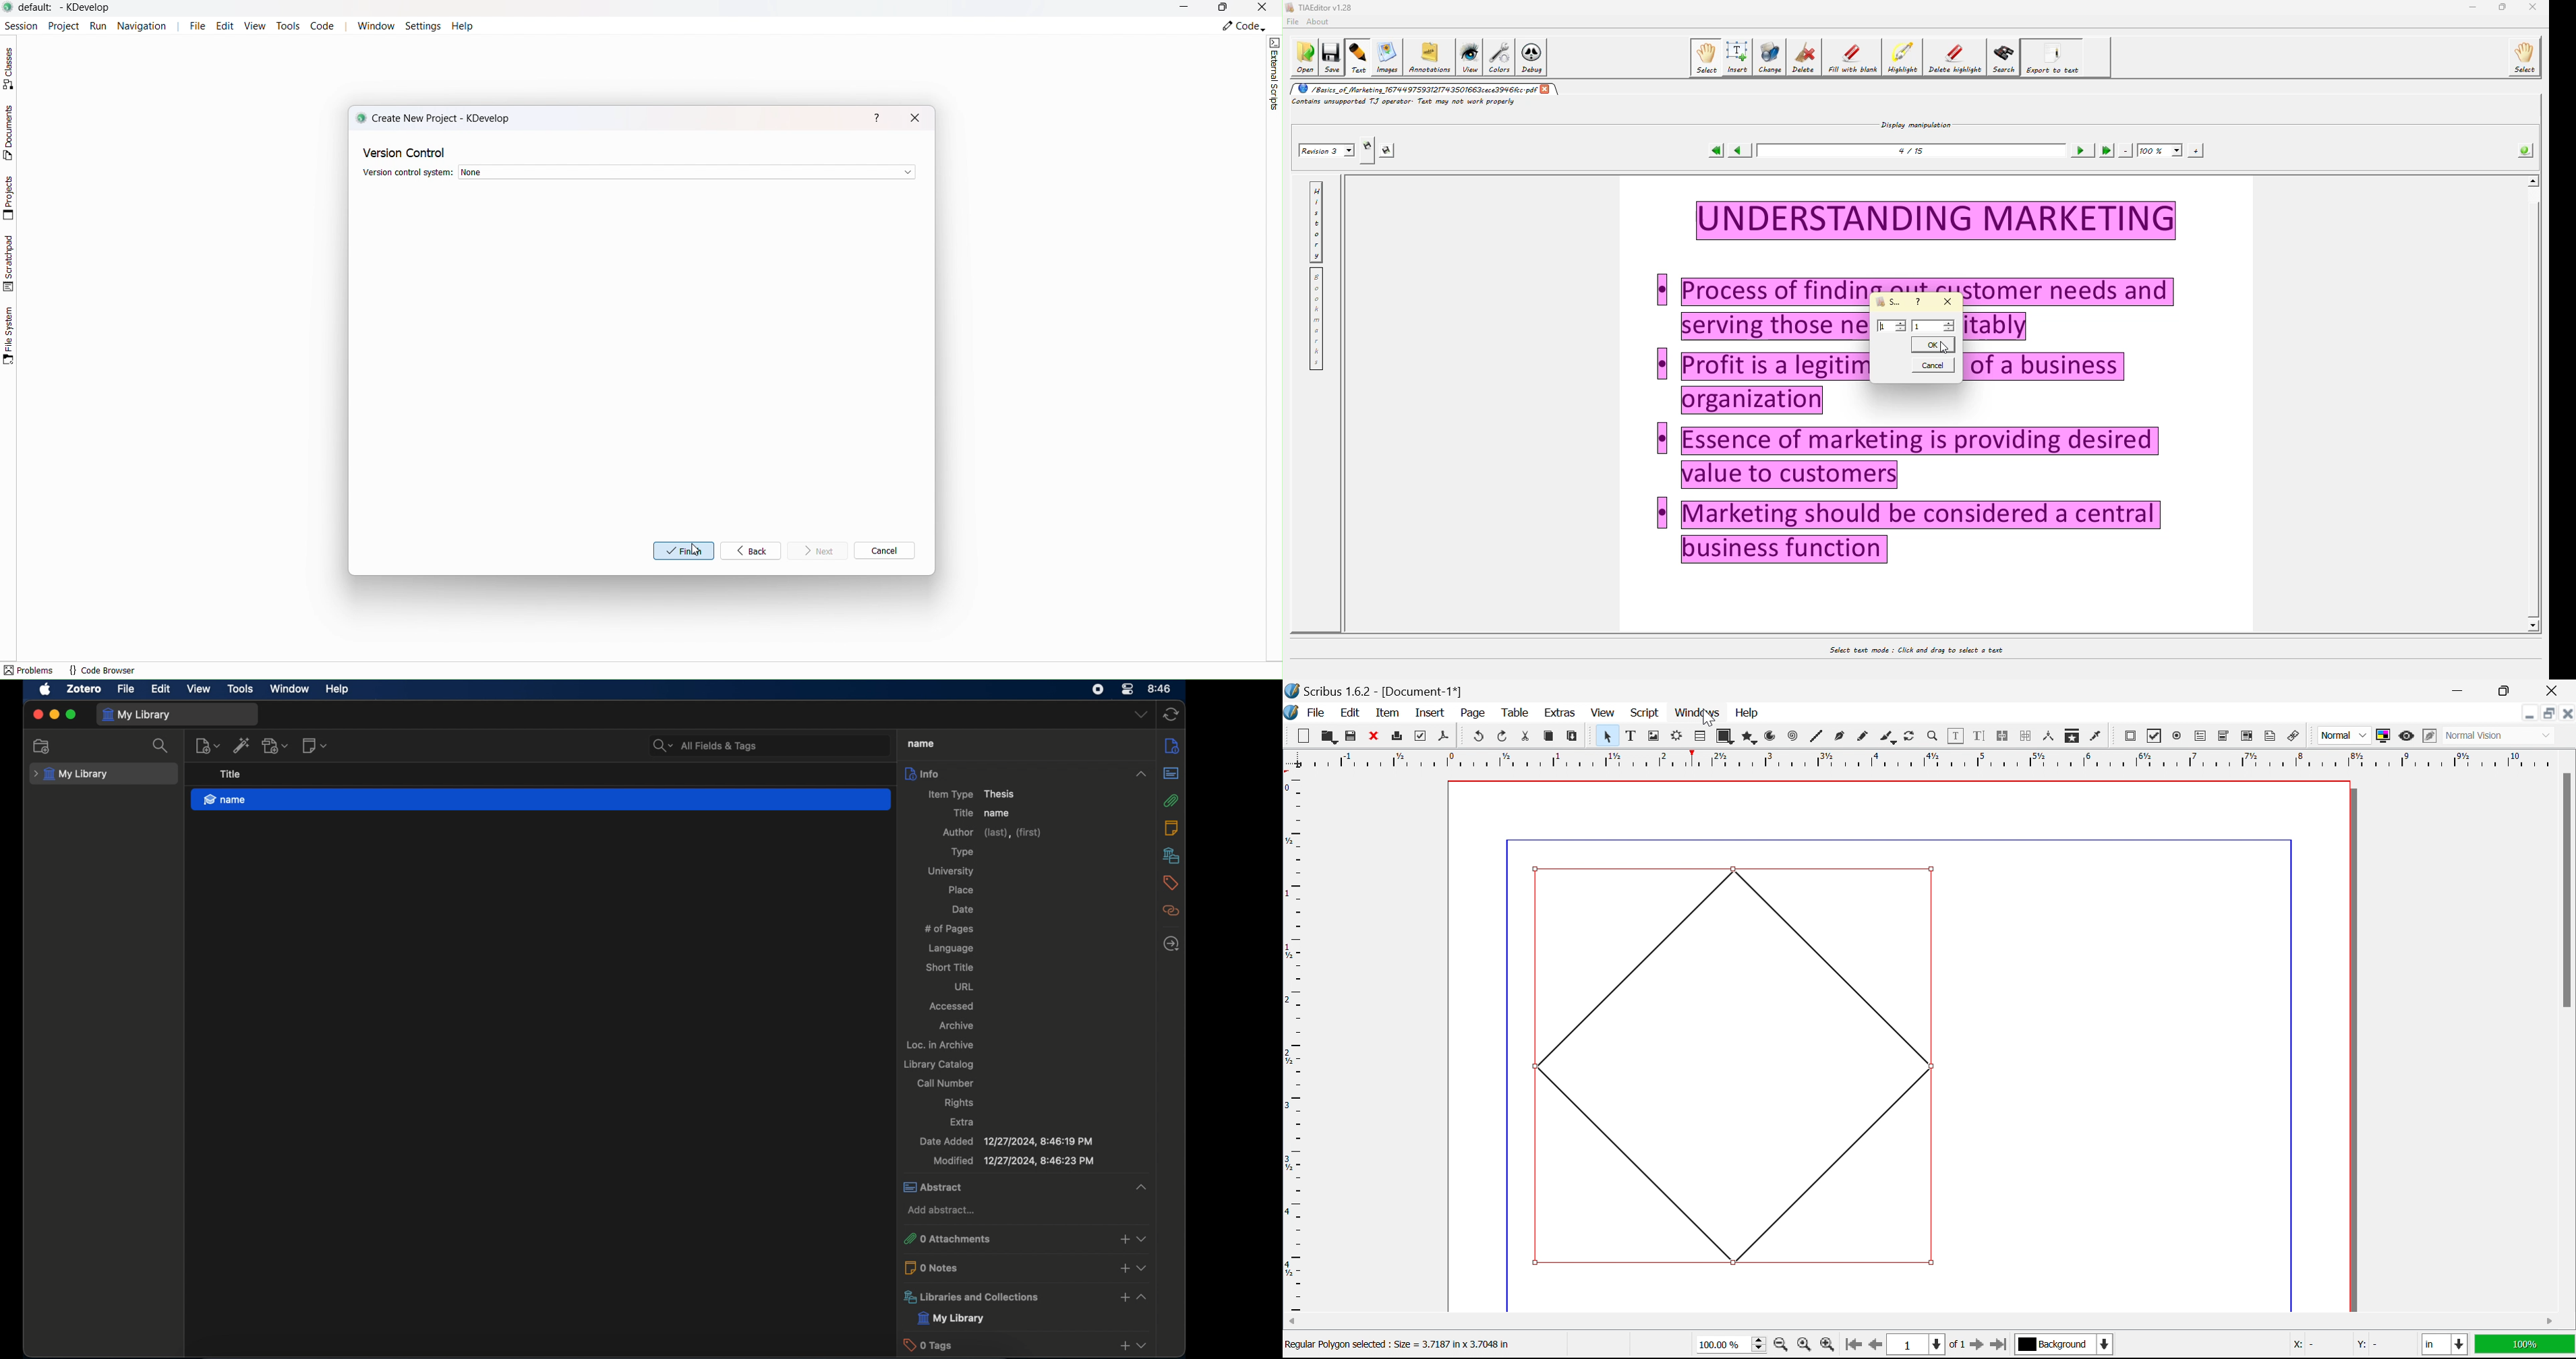 The height and width of the screenshot is (1372, 2576). Describe the element at coordinates (1003, 1239) in the screenshot. I see `0 attachments` at that location.